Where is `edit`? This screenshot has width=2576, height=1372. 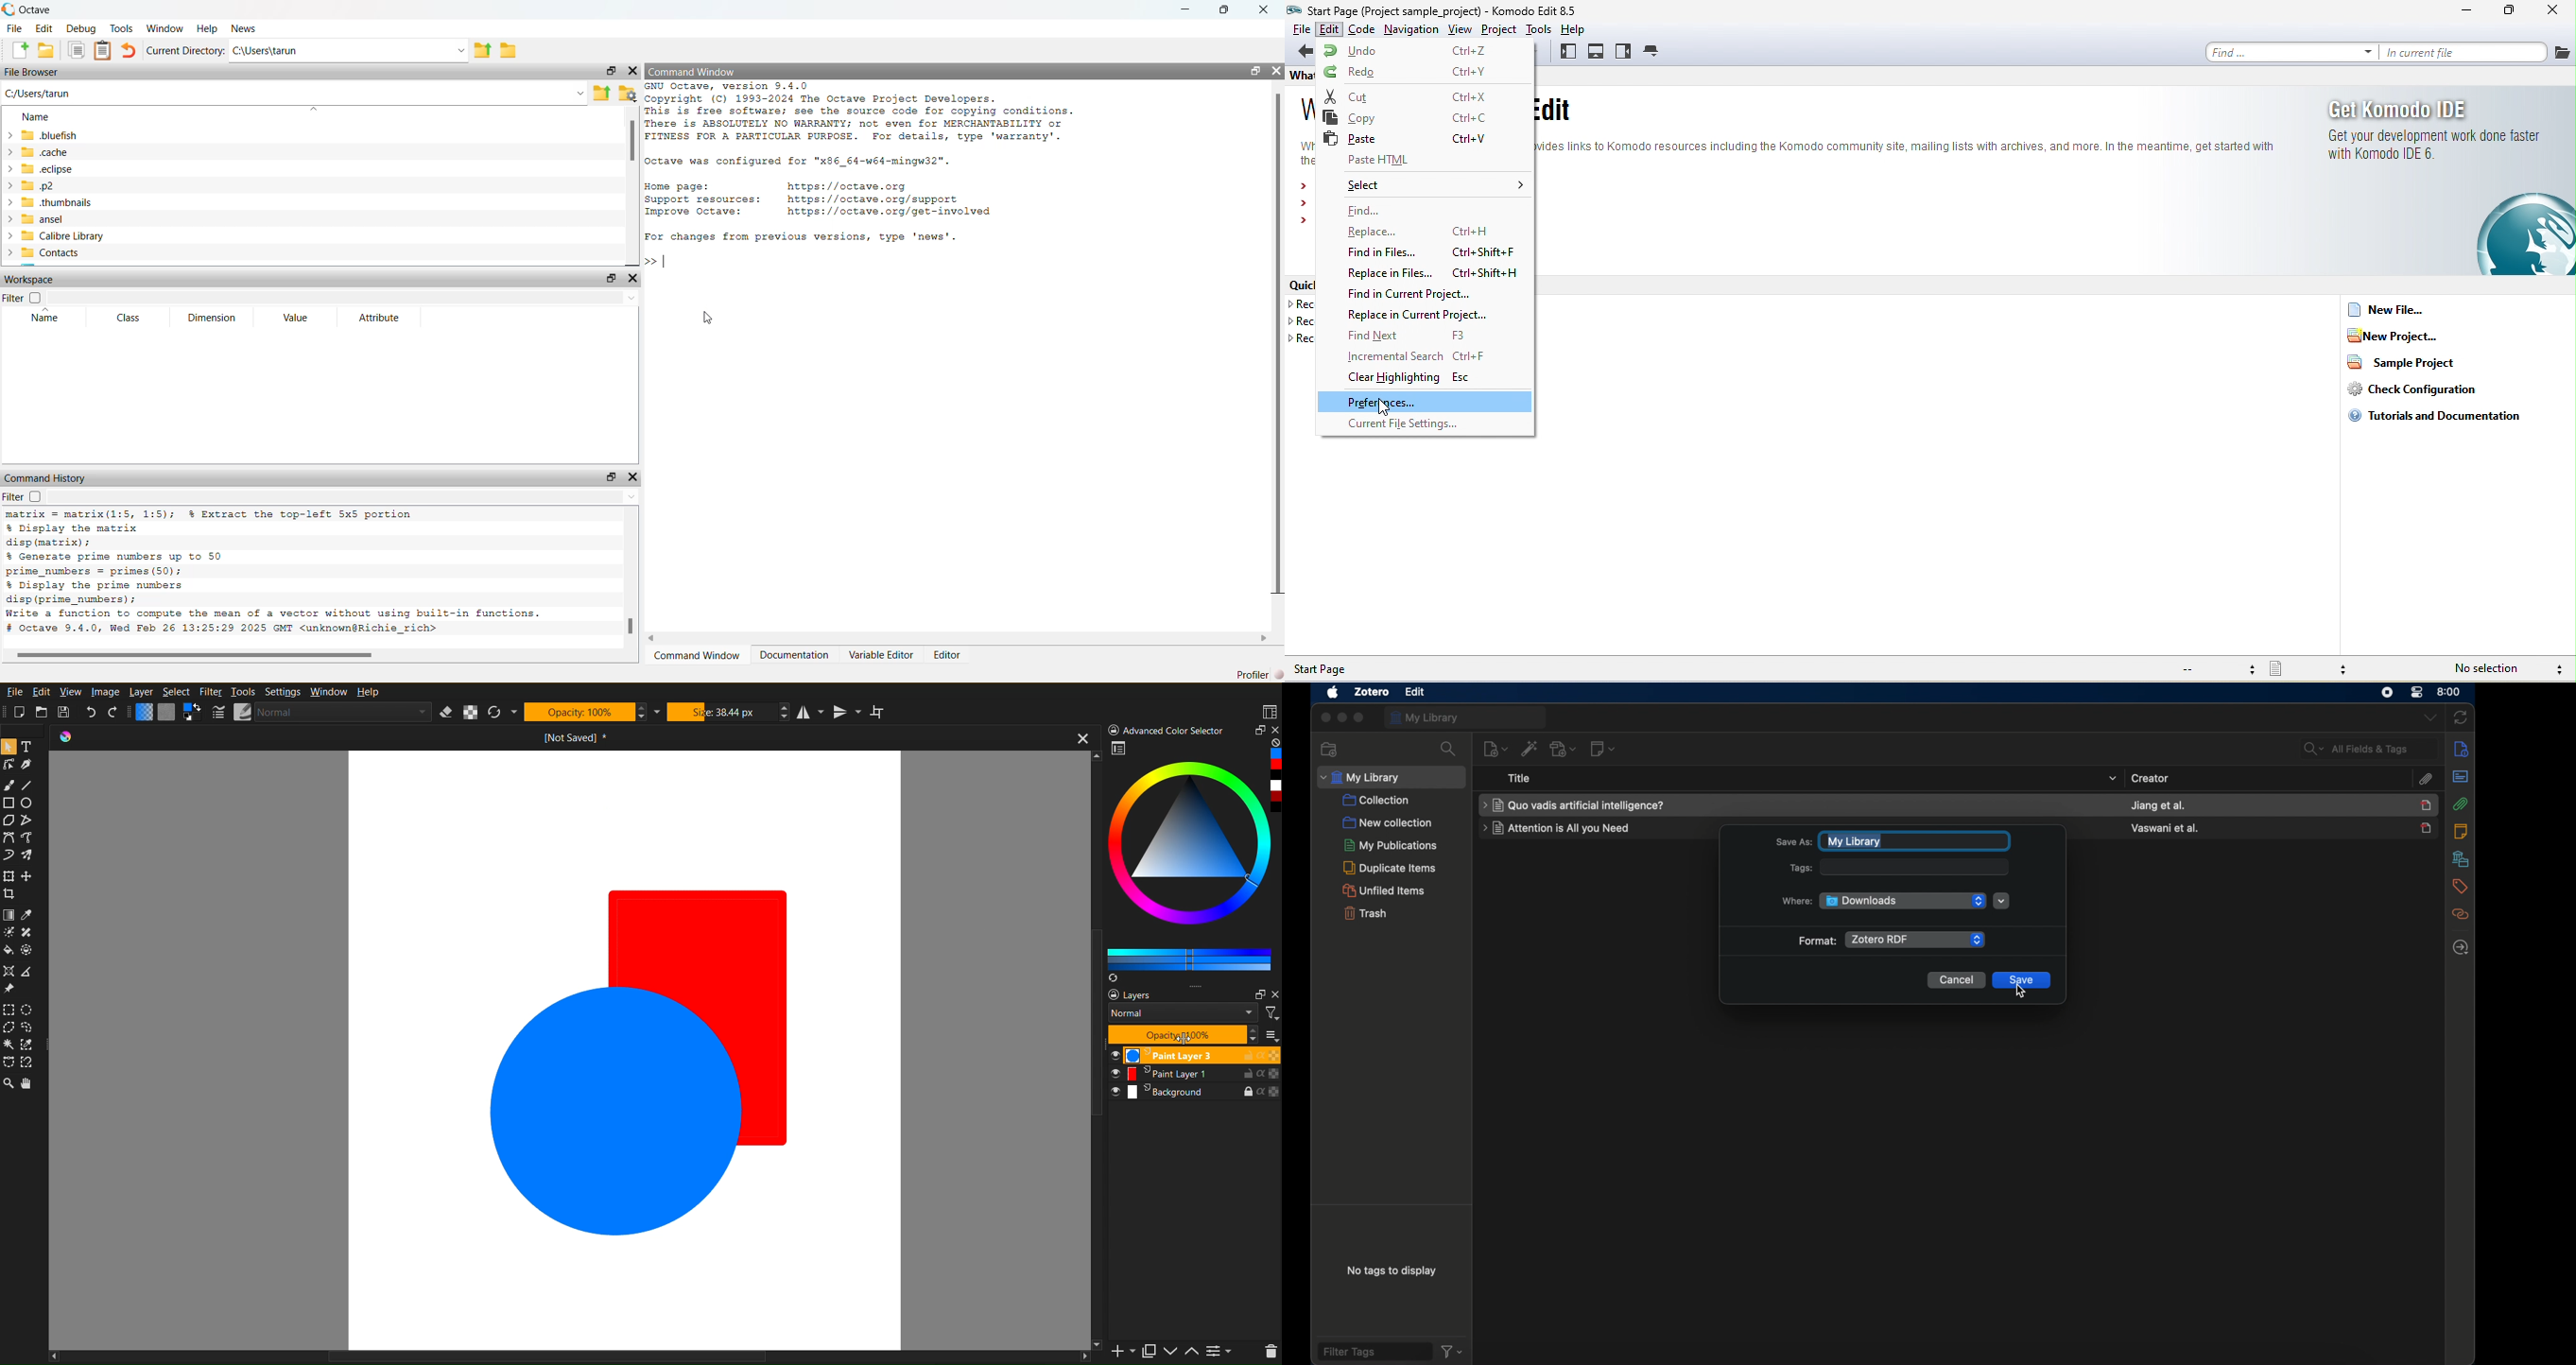
edit is located at coordinates (44, 28).